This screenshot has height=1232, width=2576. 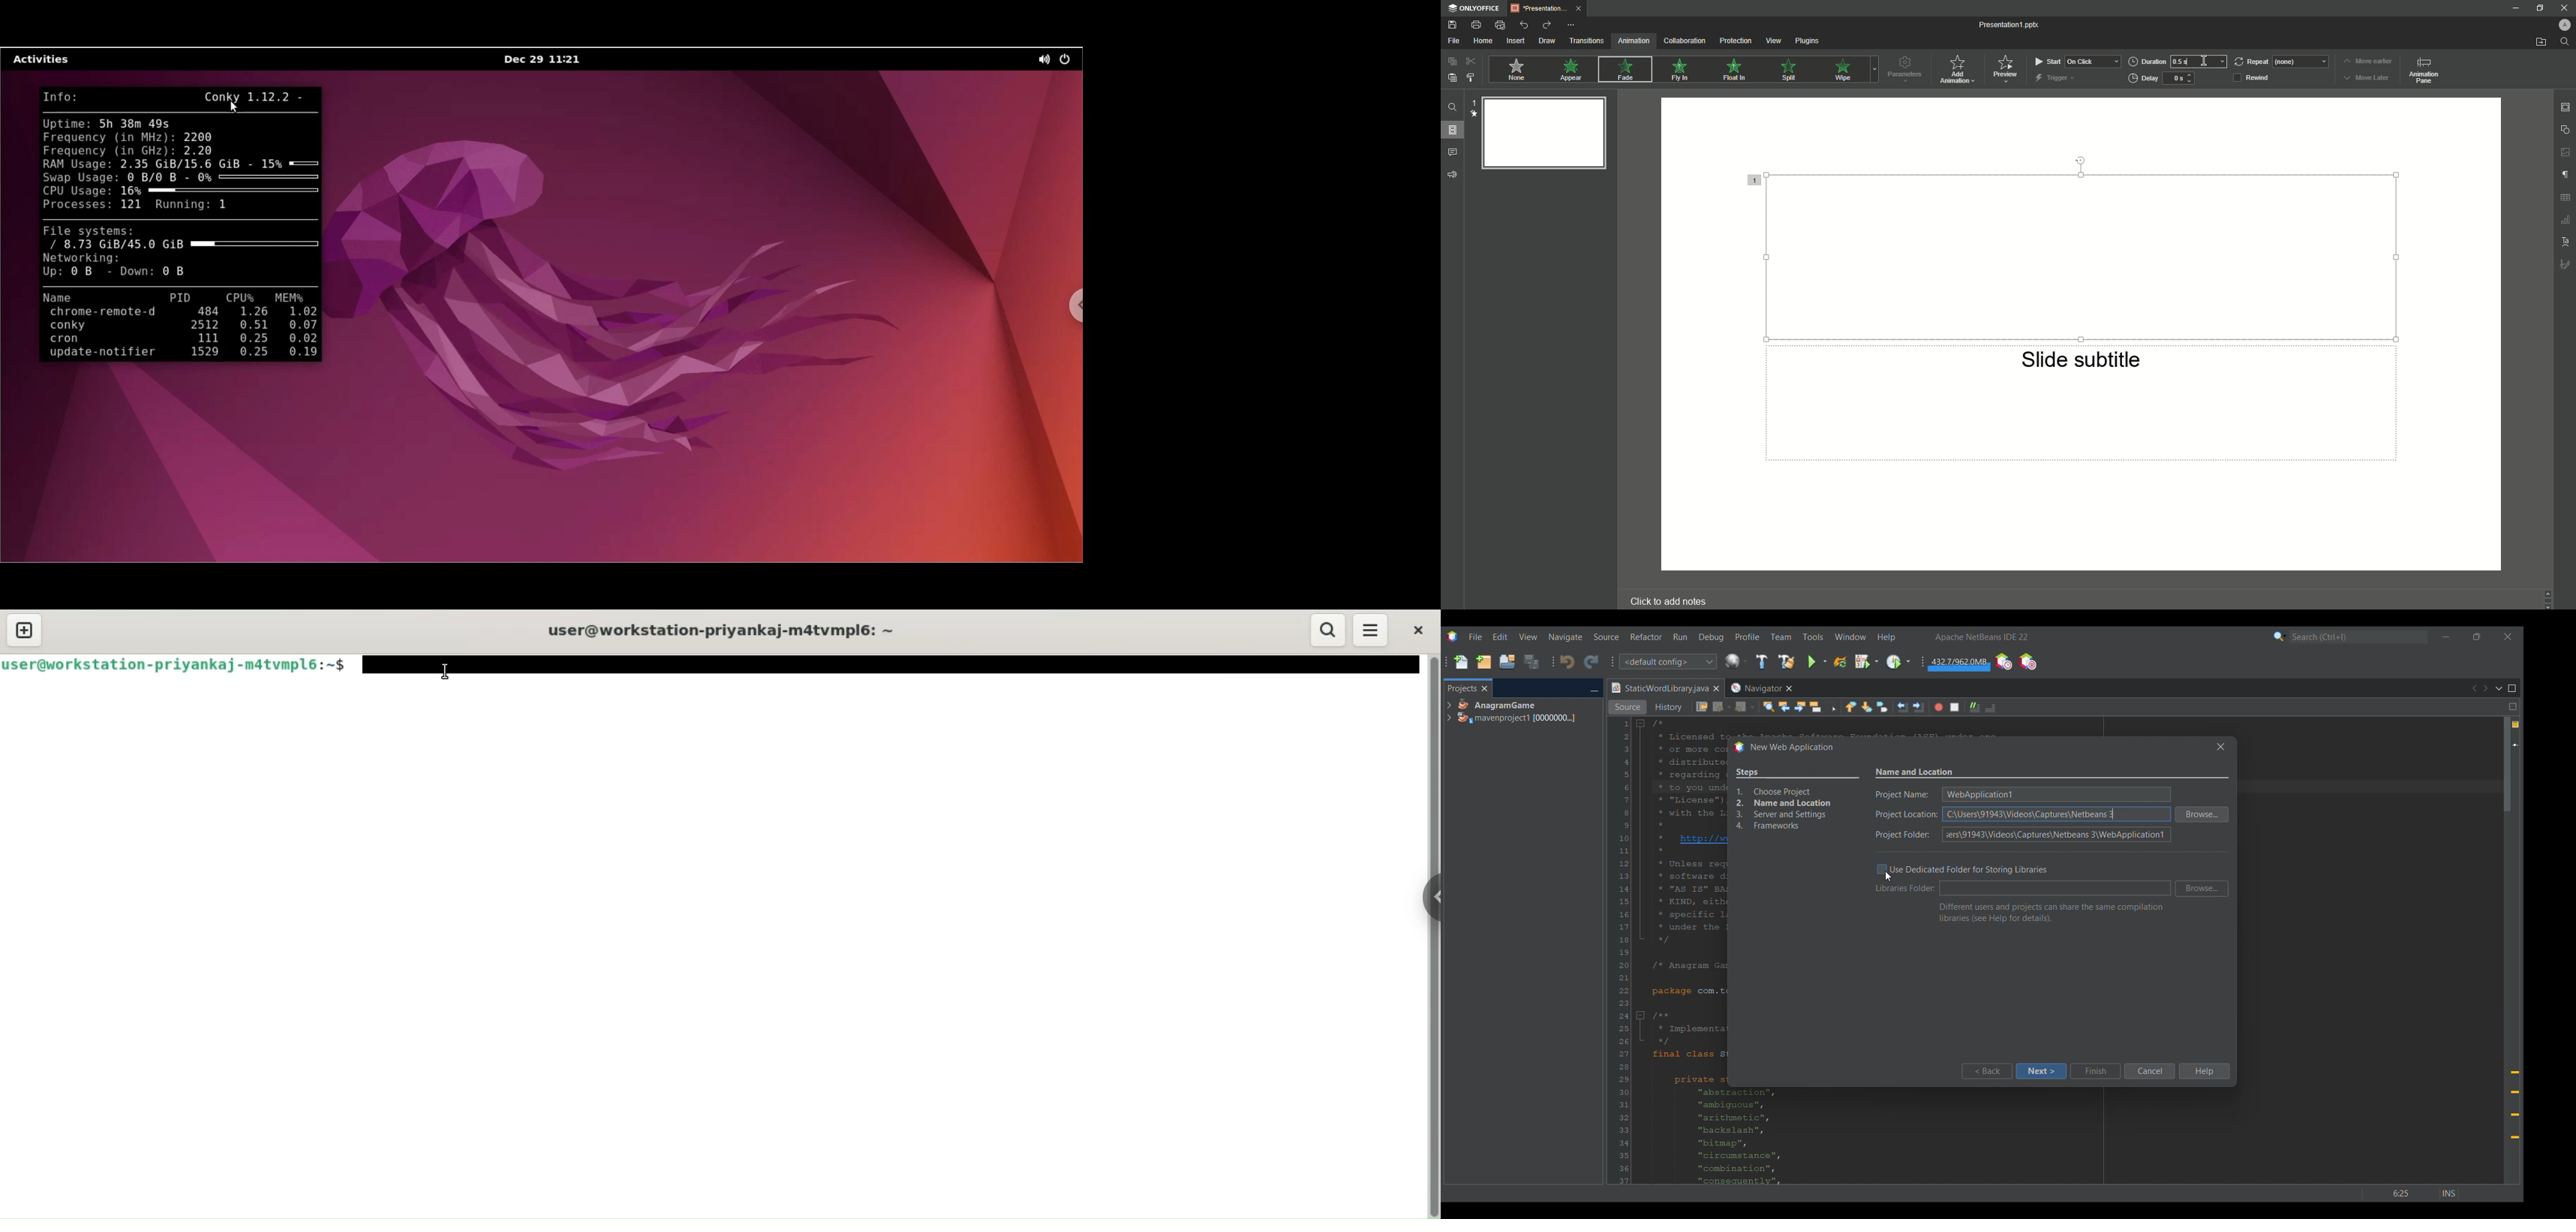 What do you see at coordinates (1761, 661) in the screenshot?
I see `Build main project` at bounding box center [1761, 661].